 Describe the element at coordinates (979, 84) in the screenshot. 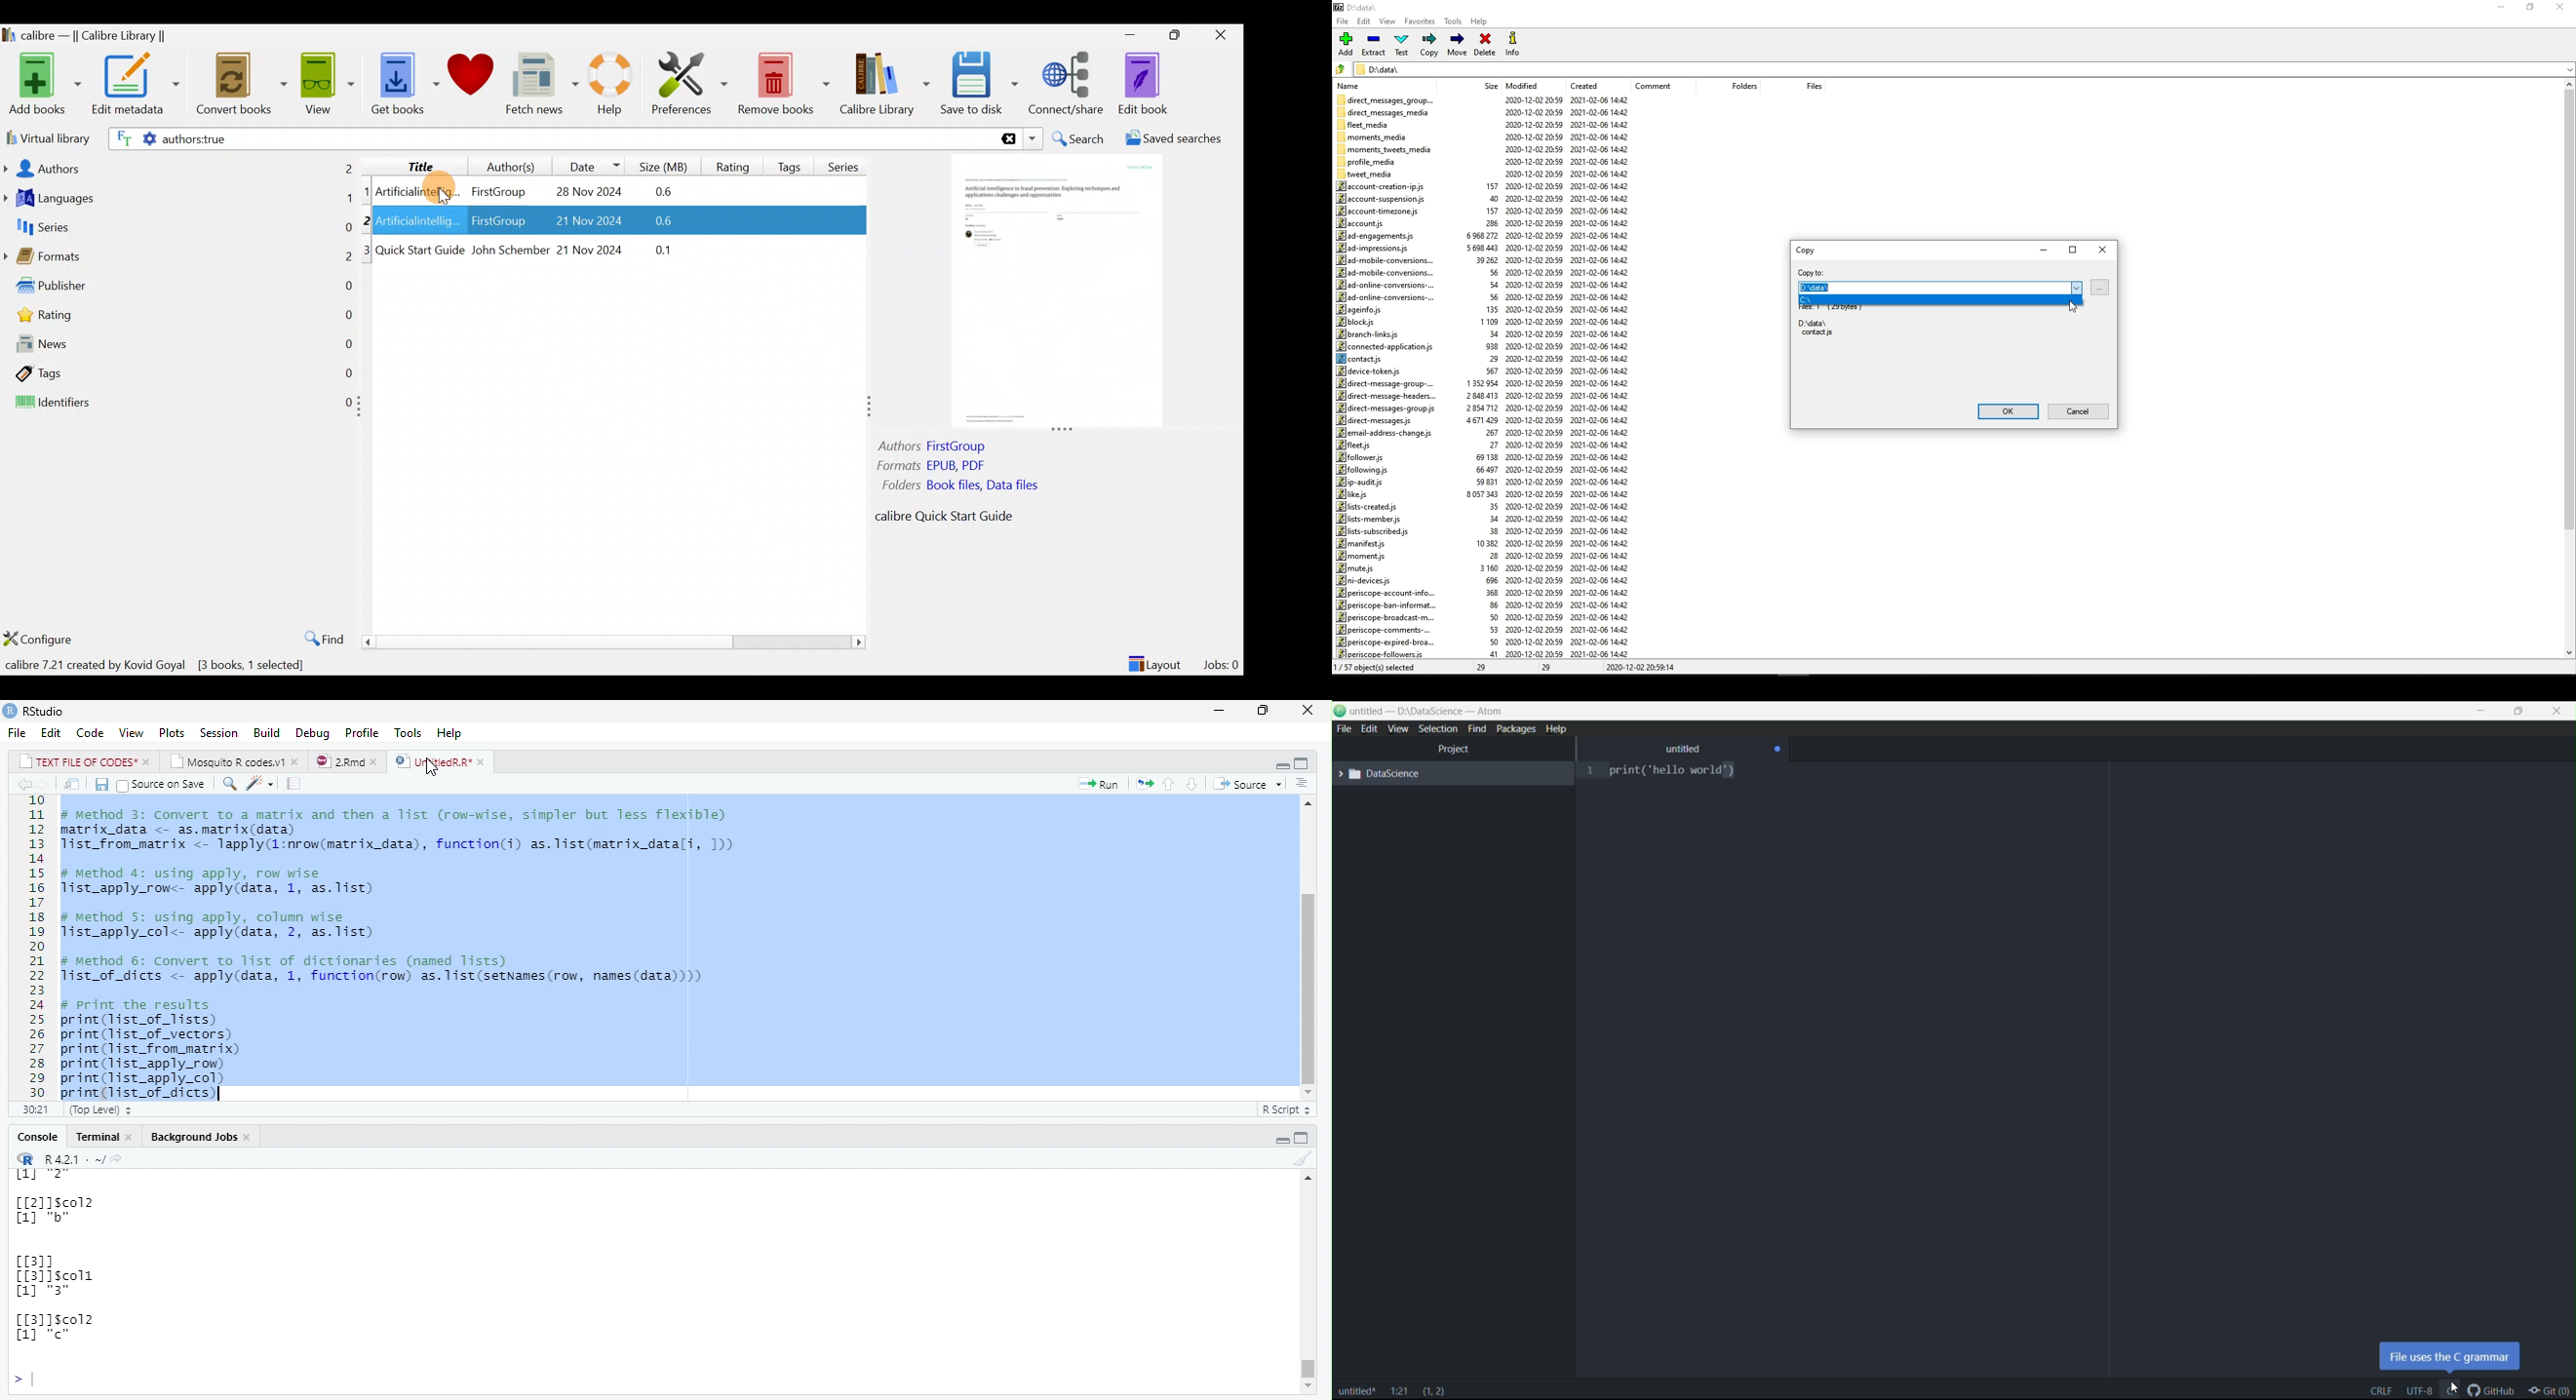

I see `Save to disk` at that location.